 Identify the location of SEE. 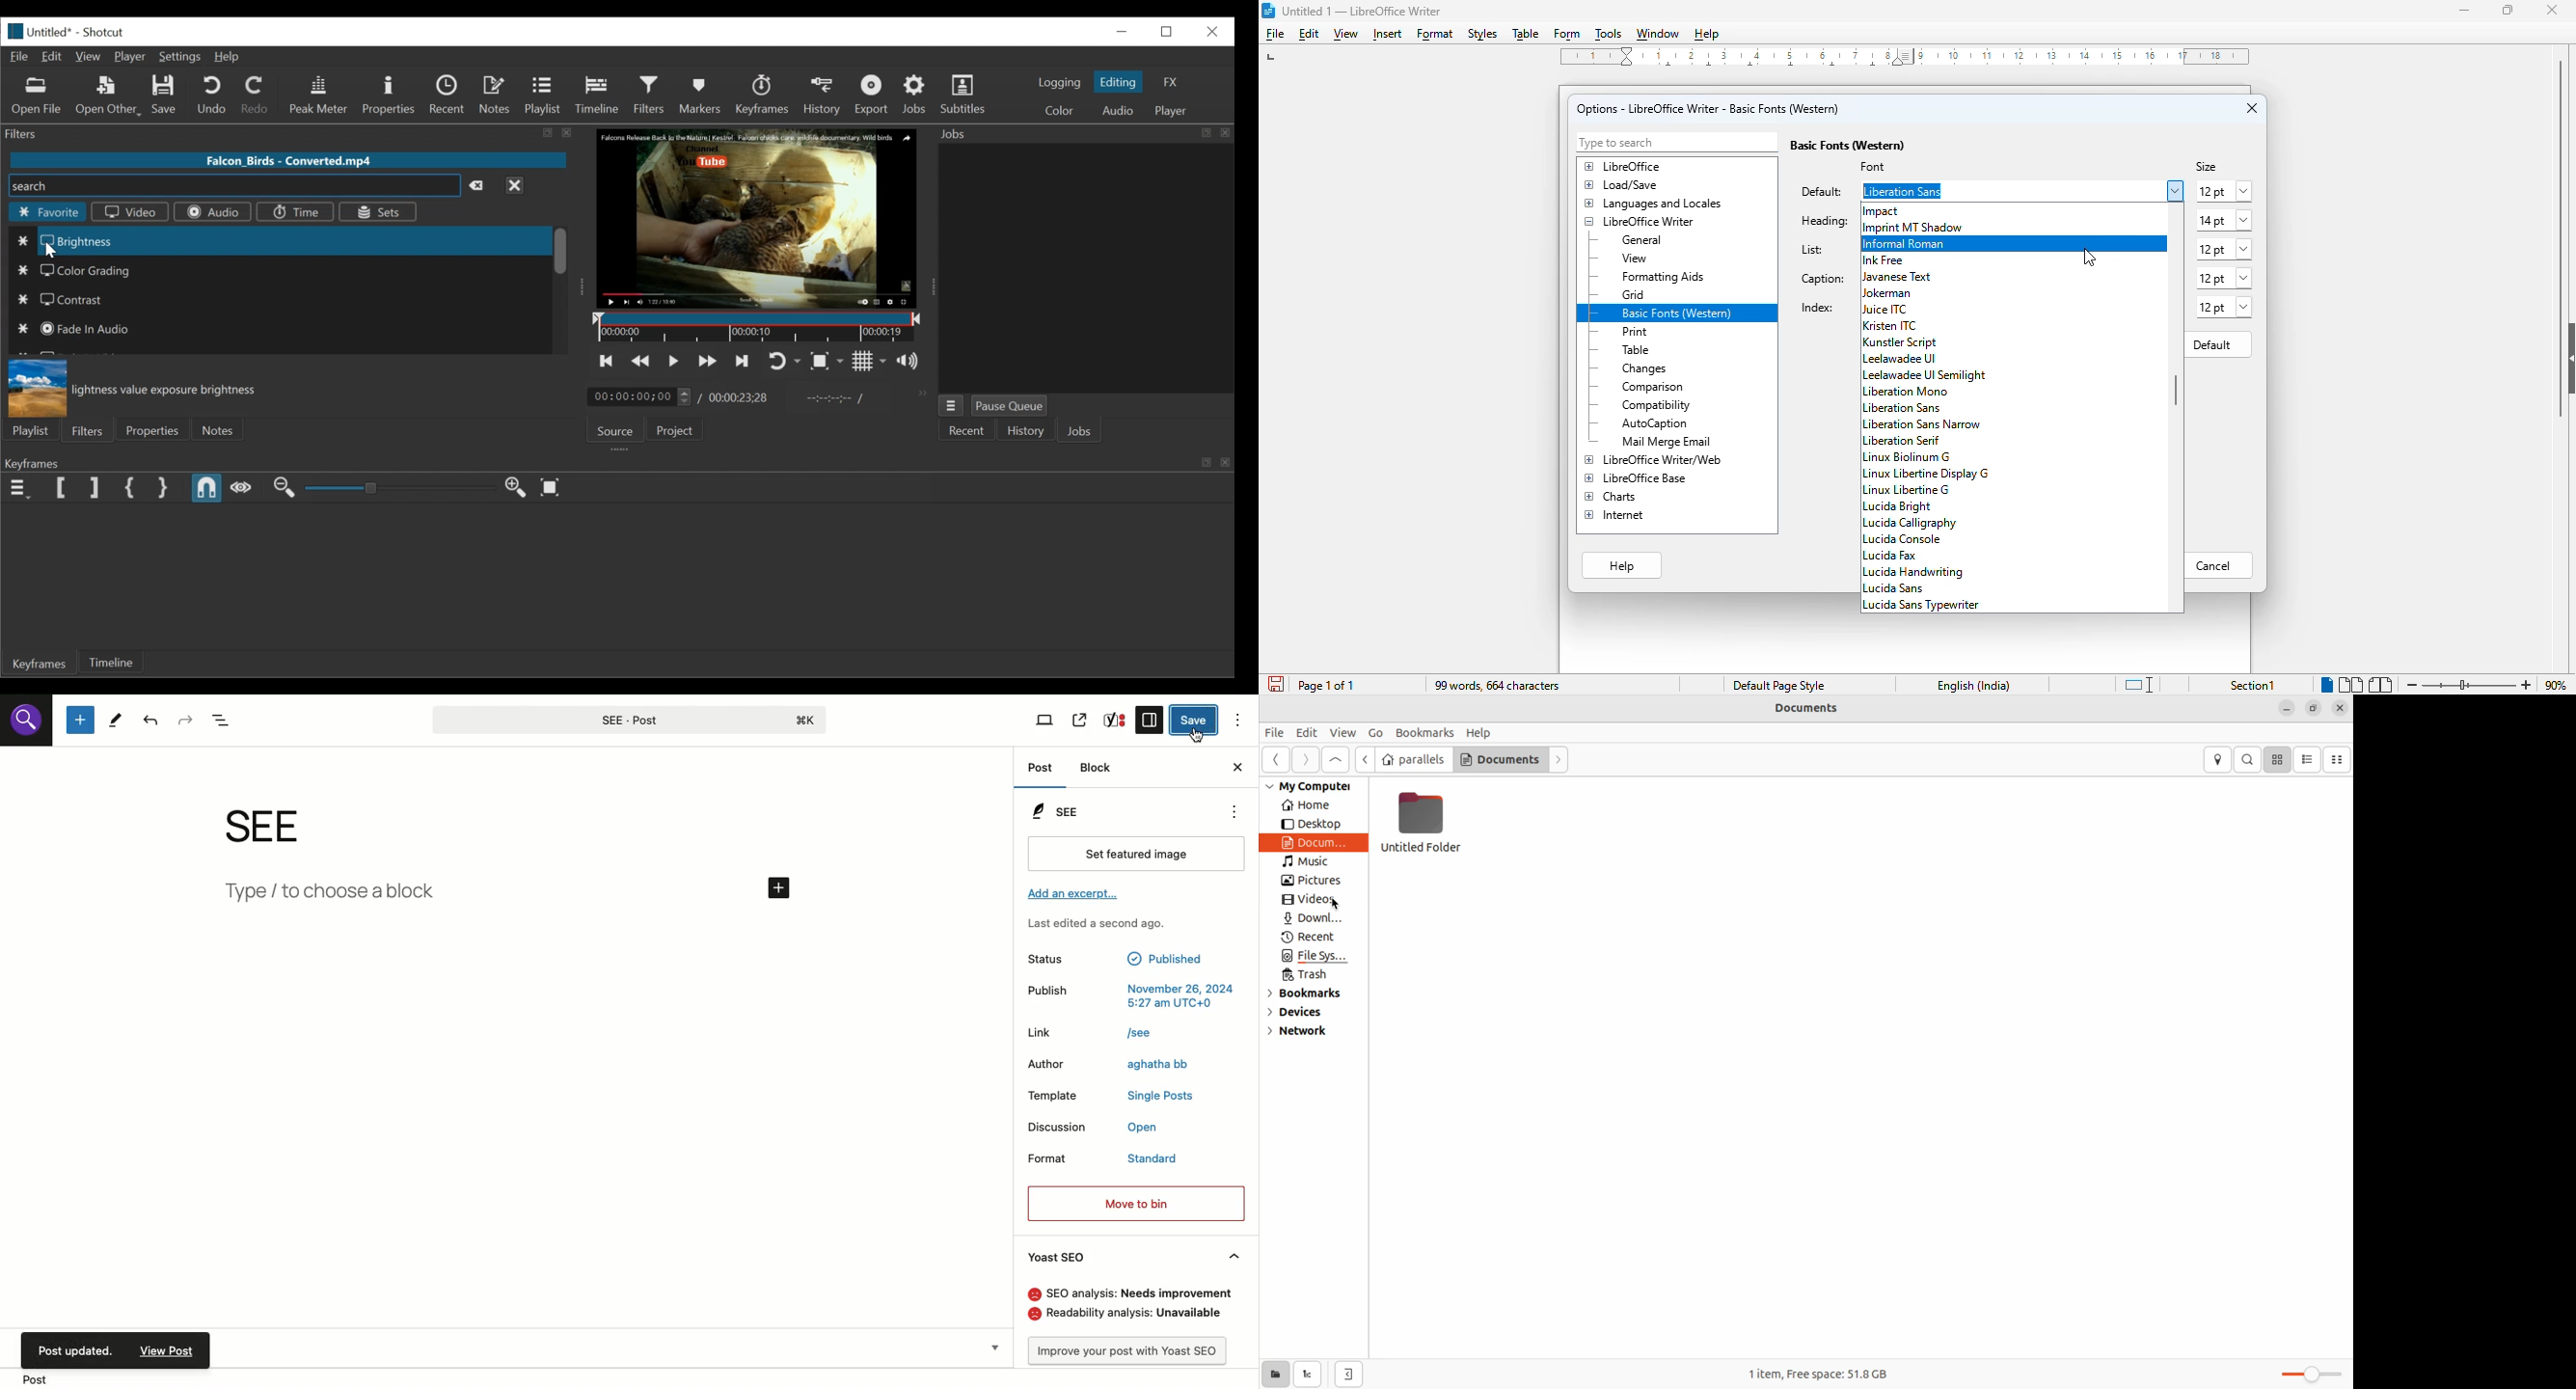
(1061, 810).